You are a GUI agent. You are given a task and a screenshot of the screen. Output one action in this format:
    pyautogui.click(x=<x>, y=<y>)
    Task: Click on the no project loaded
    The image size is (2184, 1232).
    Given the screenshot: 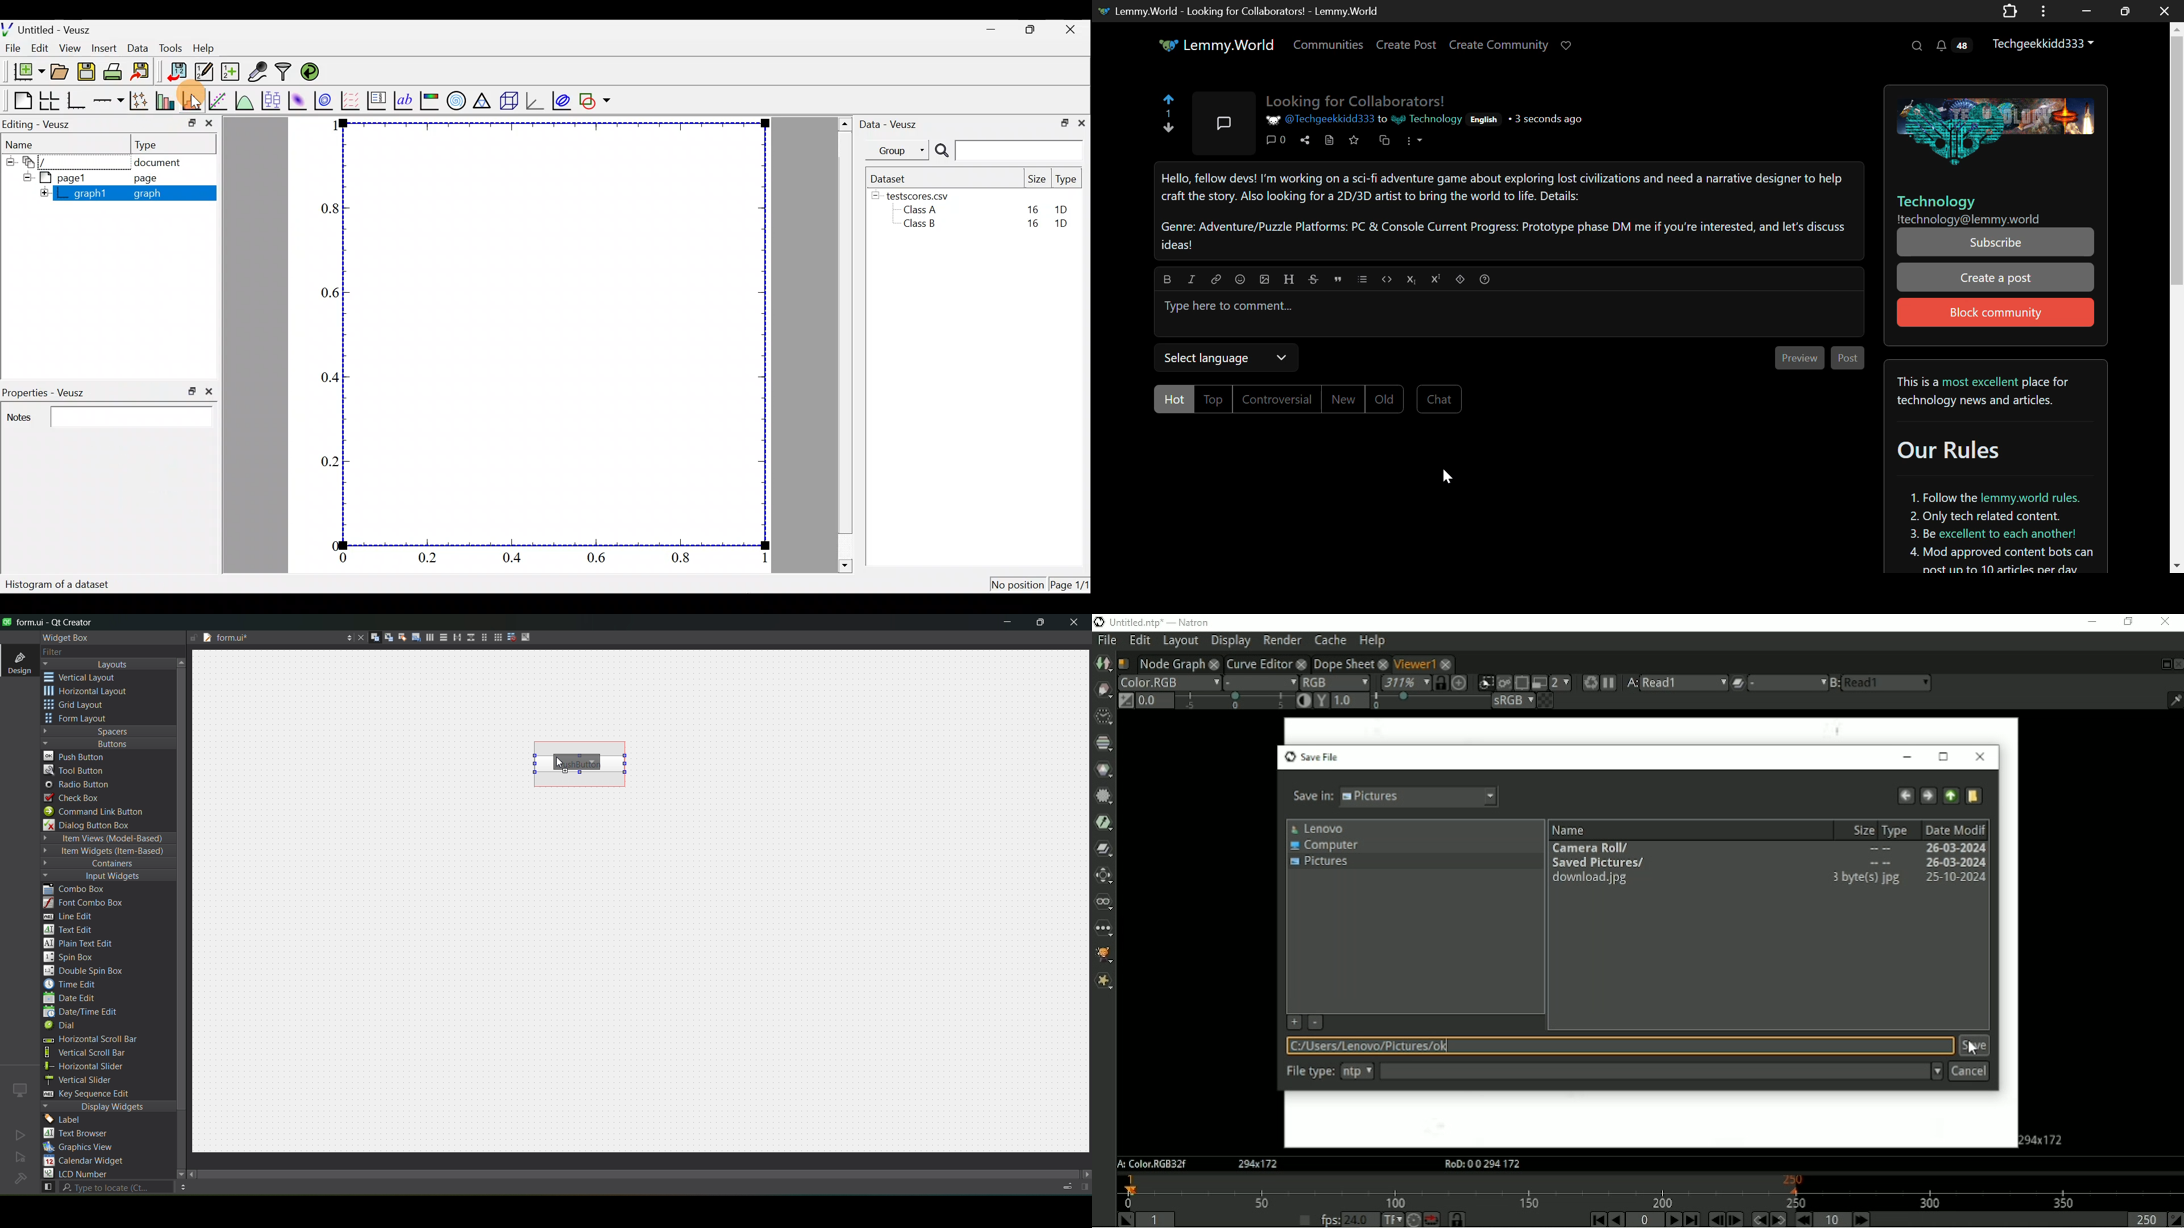 What is the action you would take?
    pyautogui.click(x=20, y=1179)
    